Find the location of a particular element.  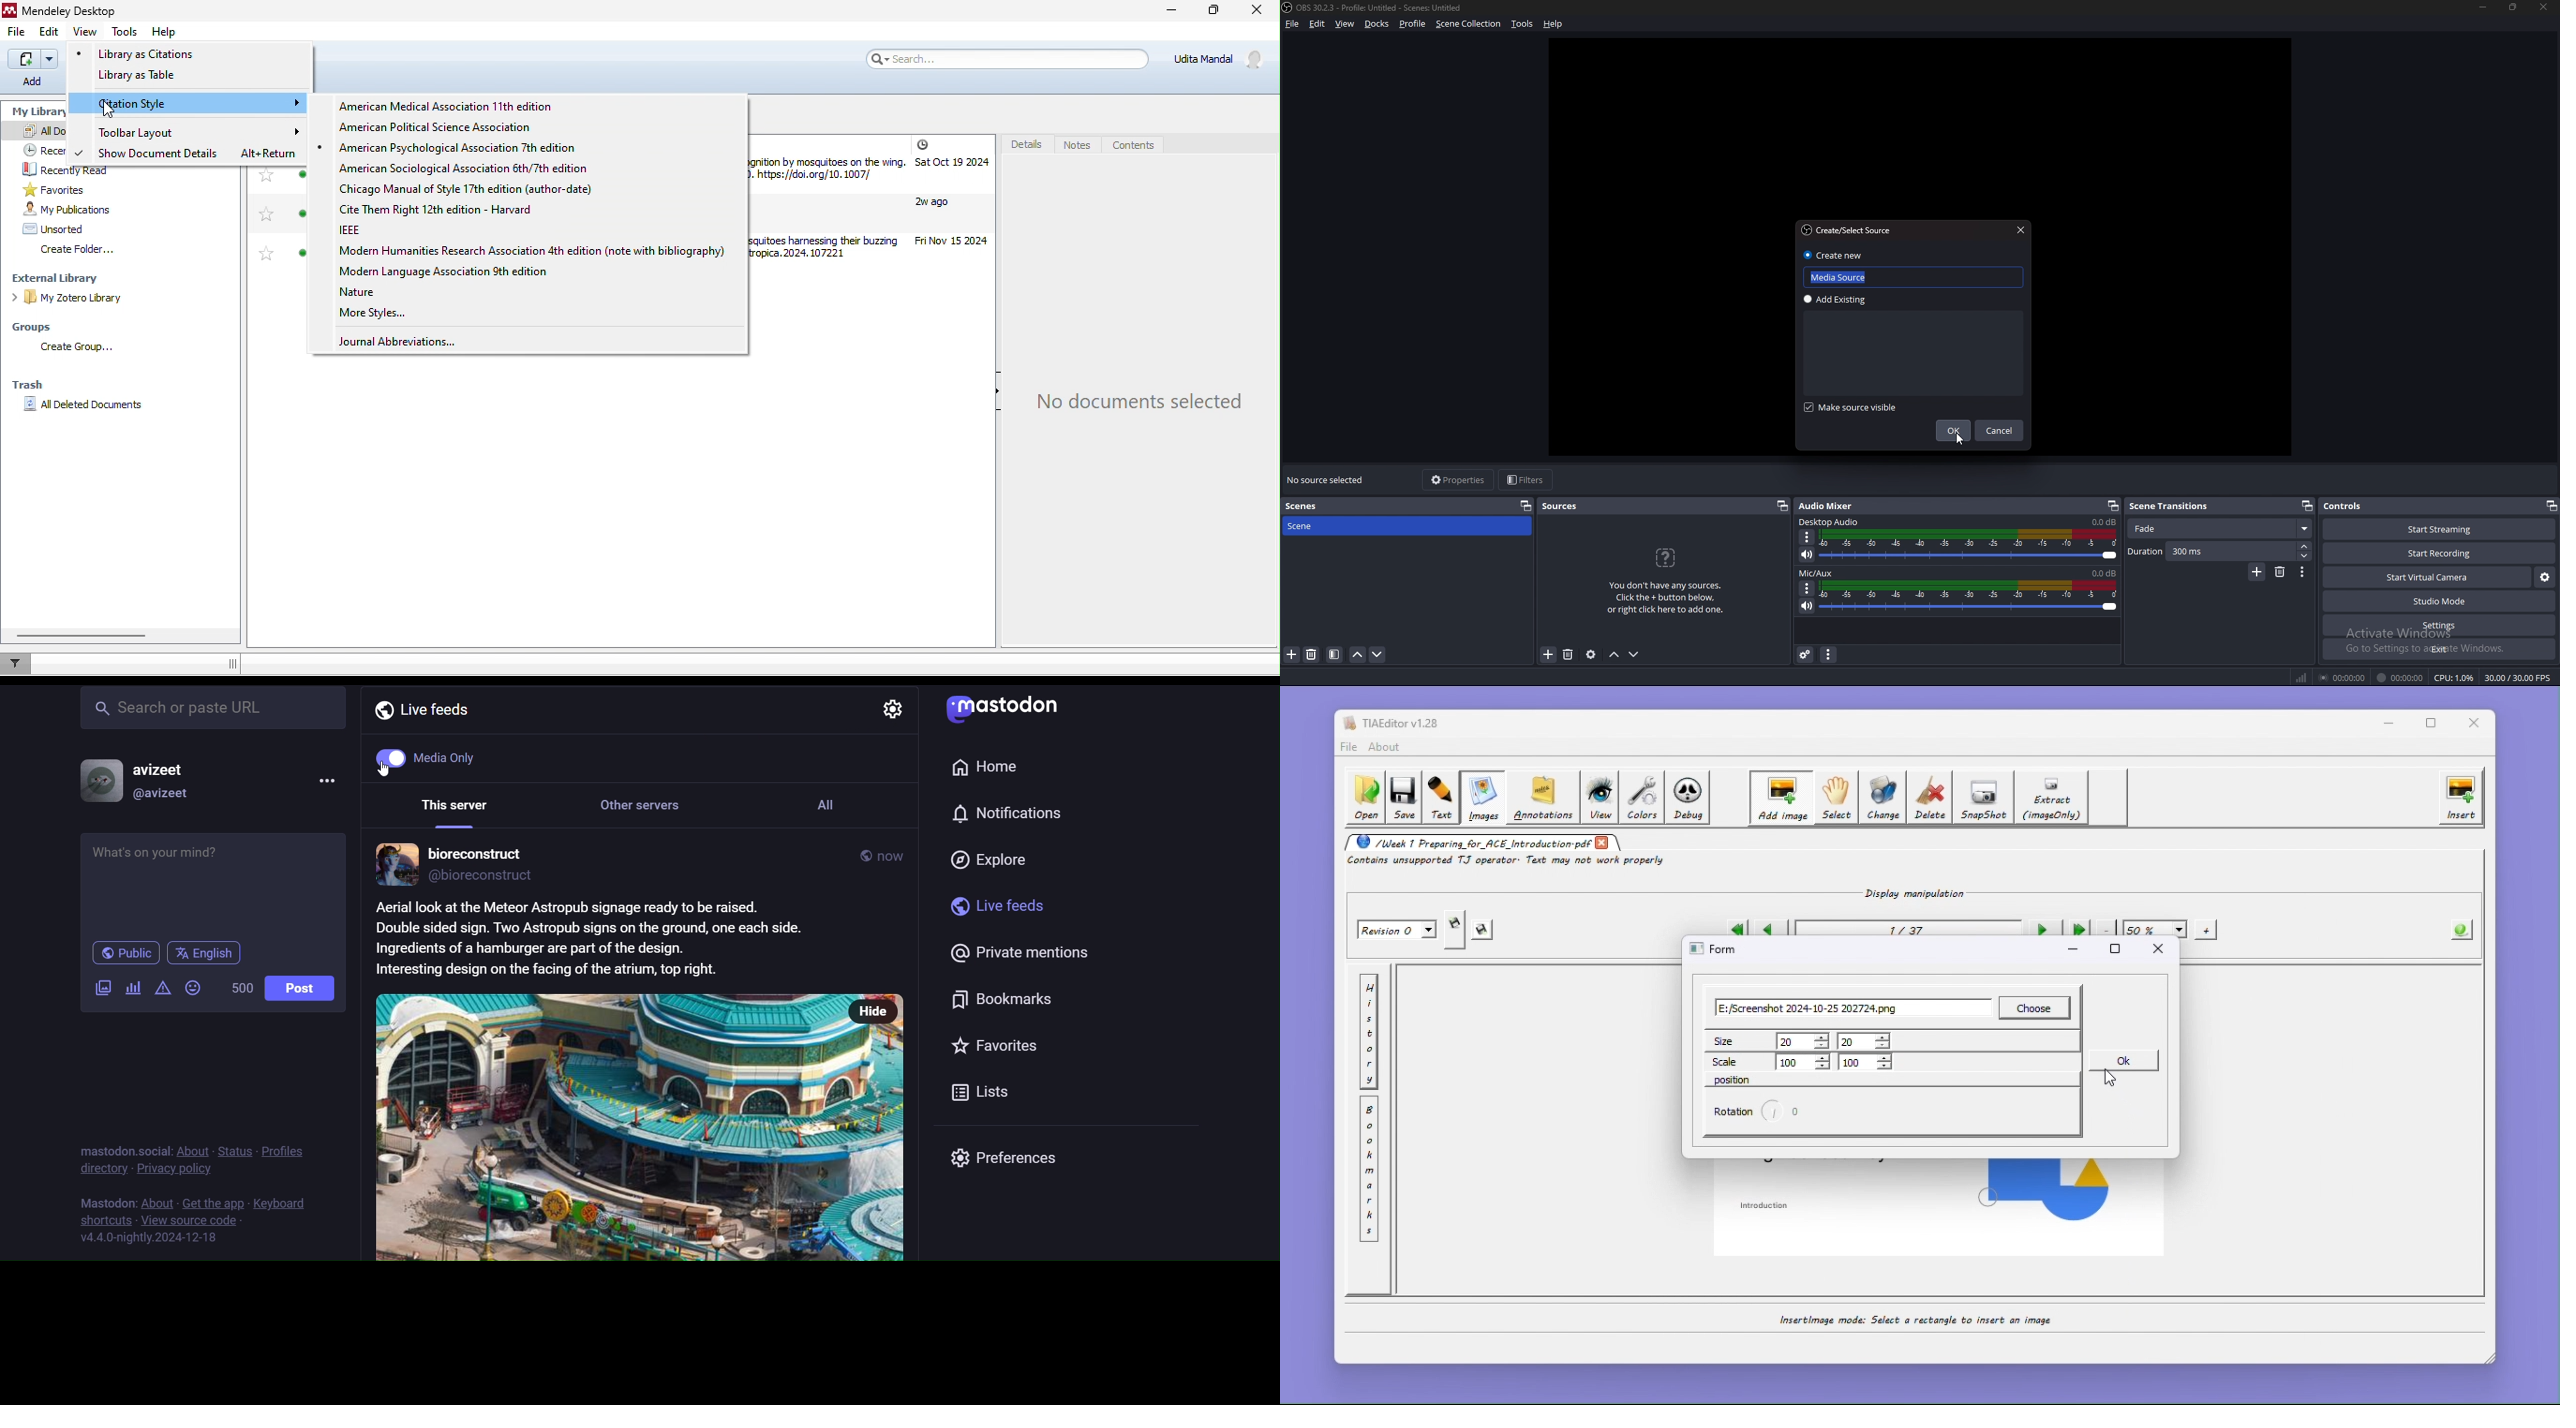

content warning is located at coordinates (164, 991).